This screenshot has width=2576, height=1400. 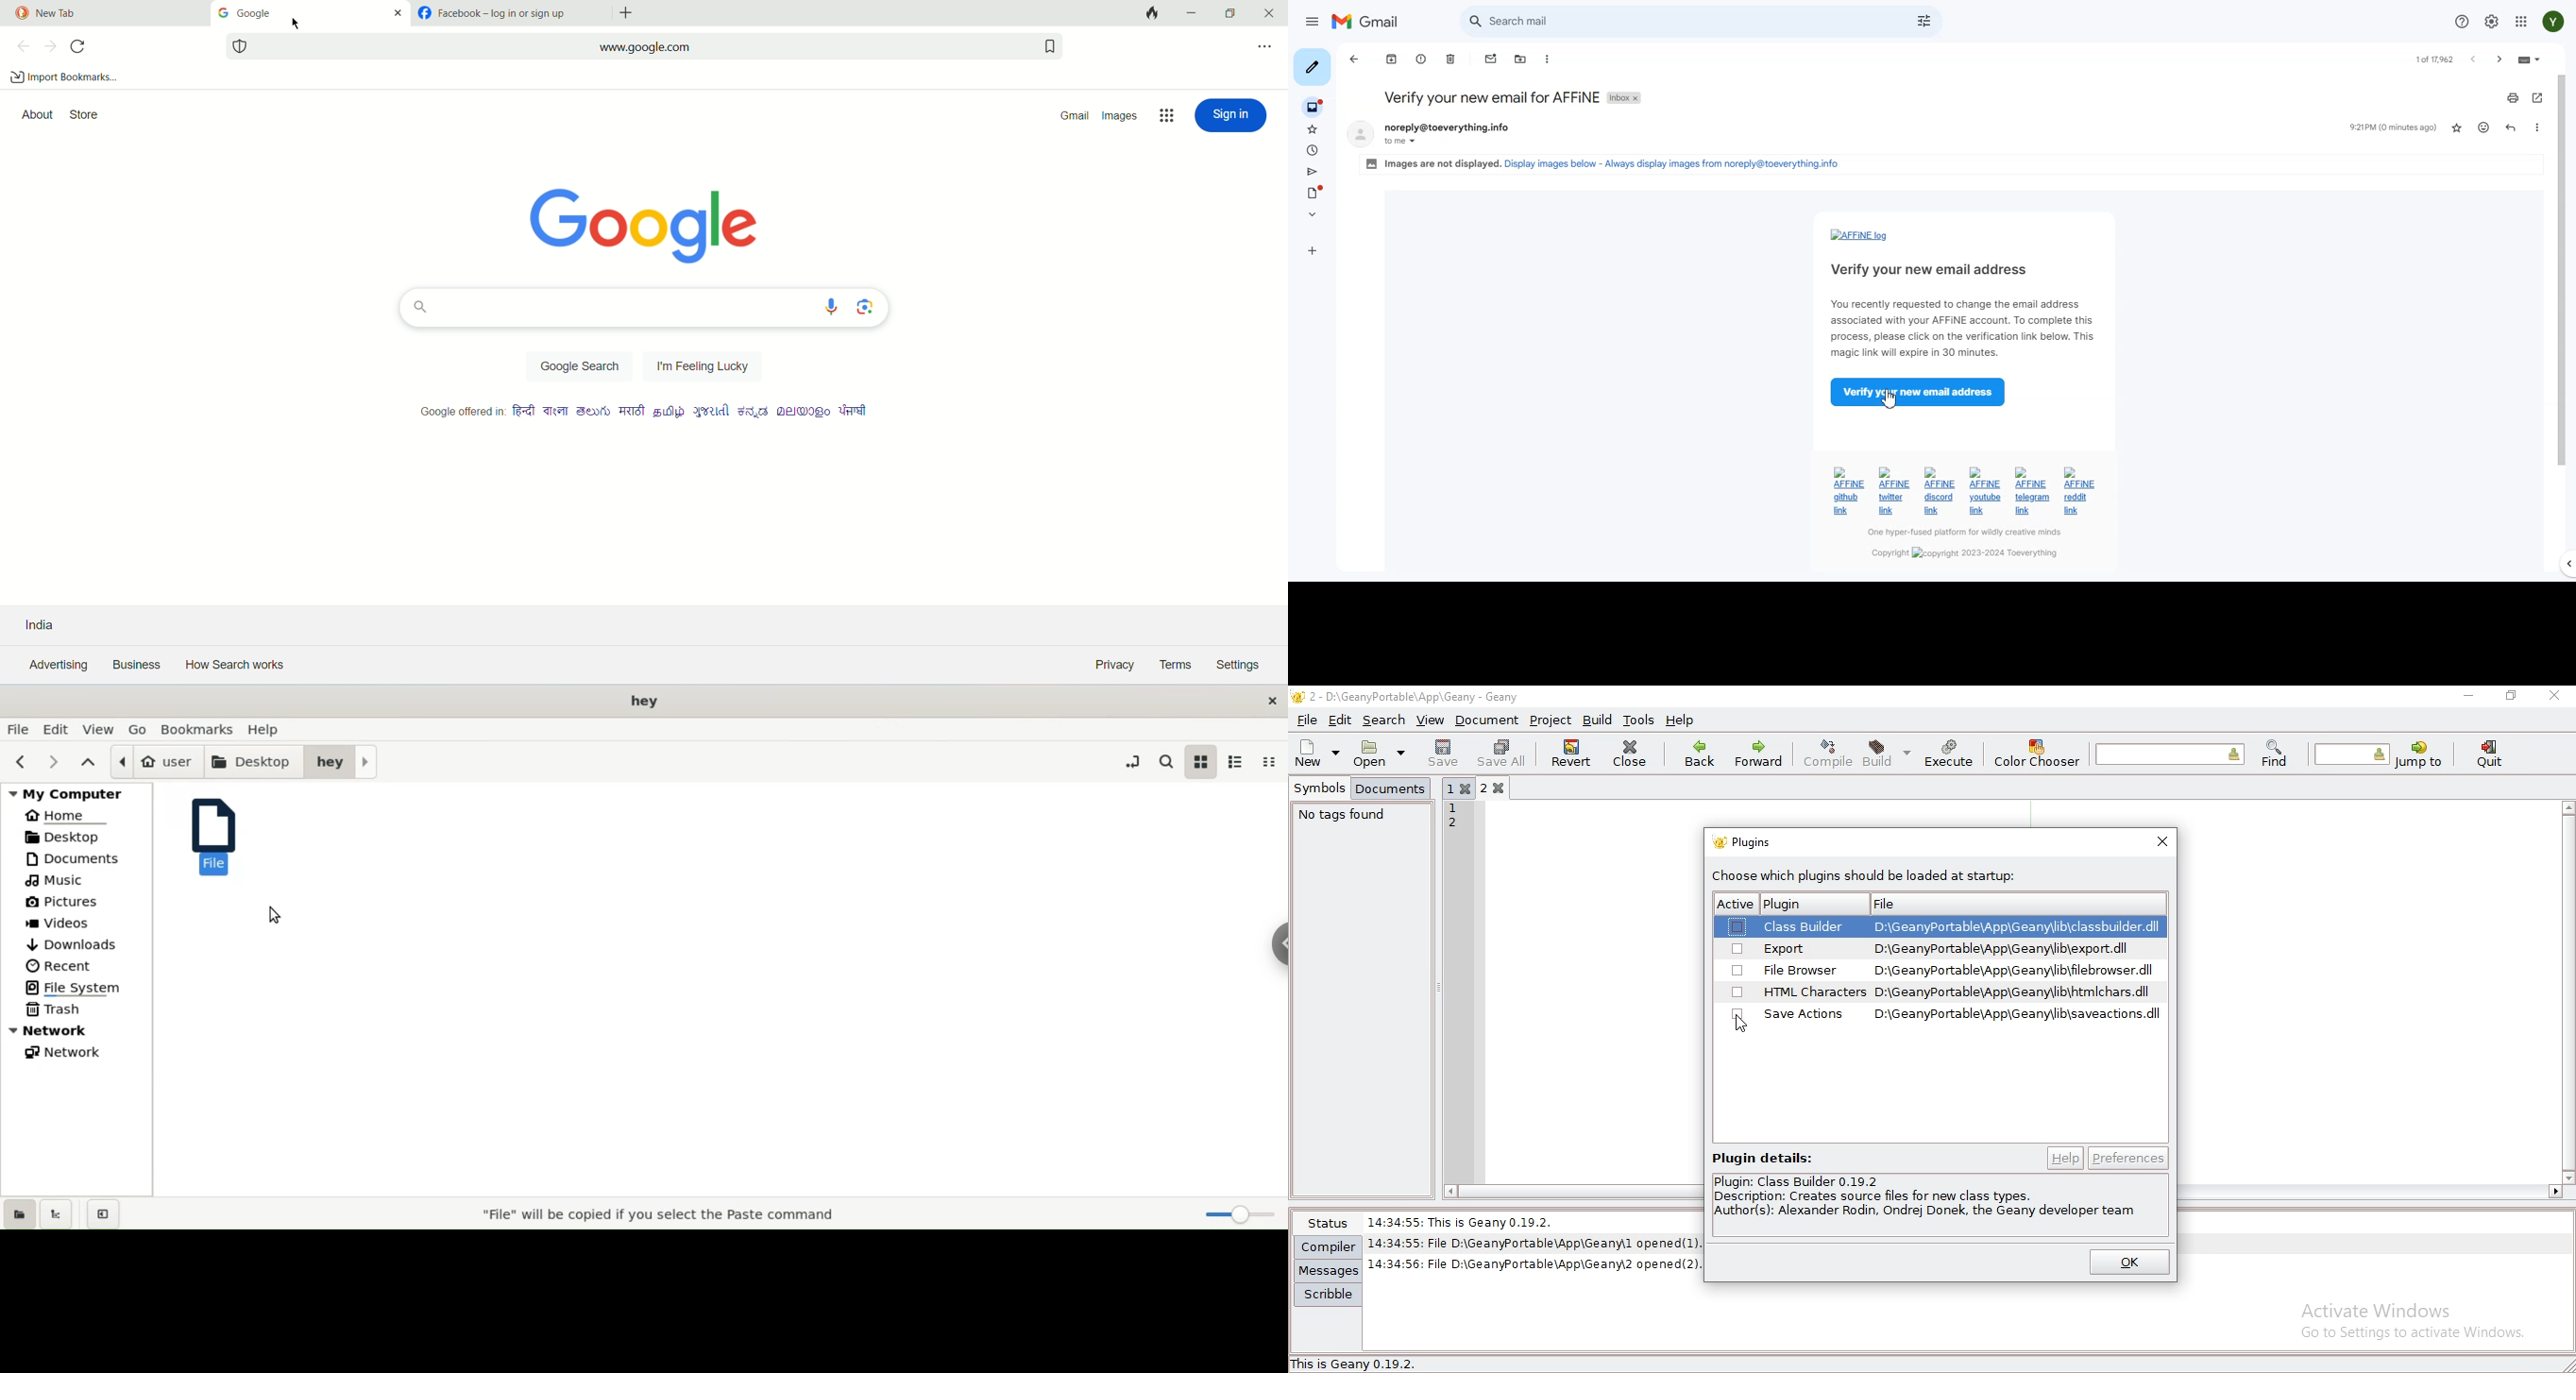 What do you see at coordinates (645, 45) in the screenshot?
I see `search` at bounding box center [645, 45].